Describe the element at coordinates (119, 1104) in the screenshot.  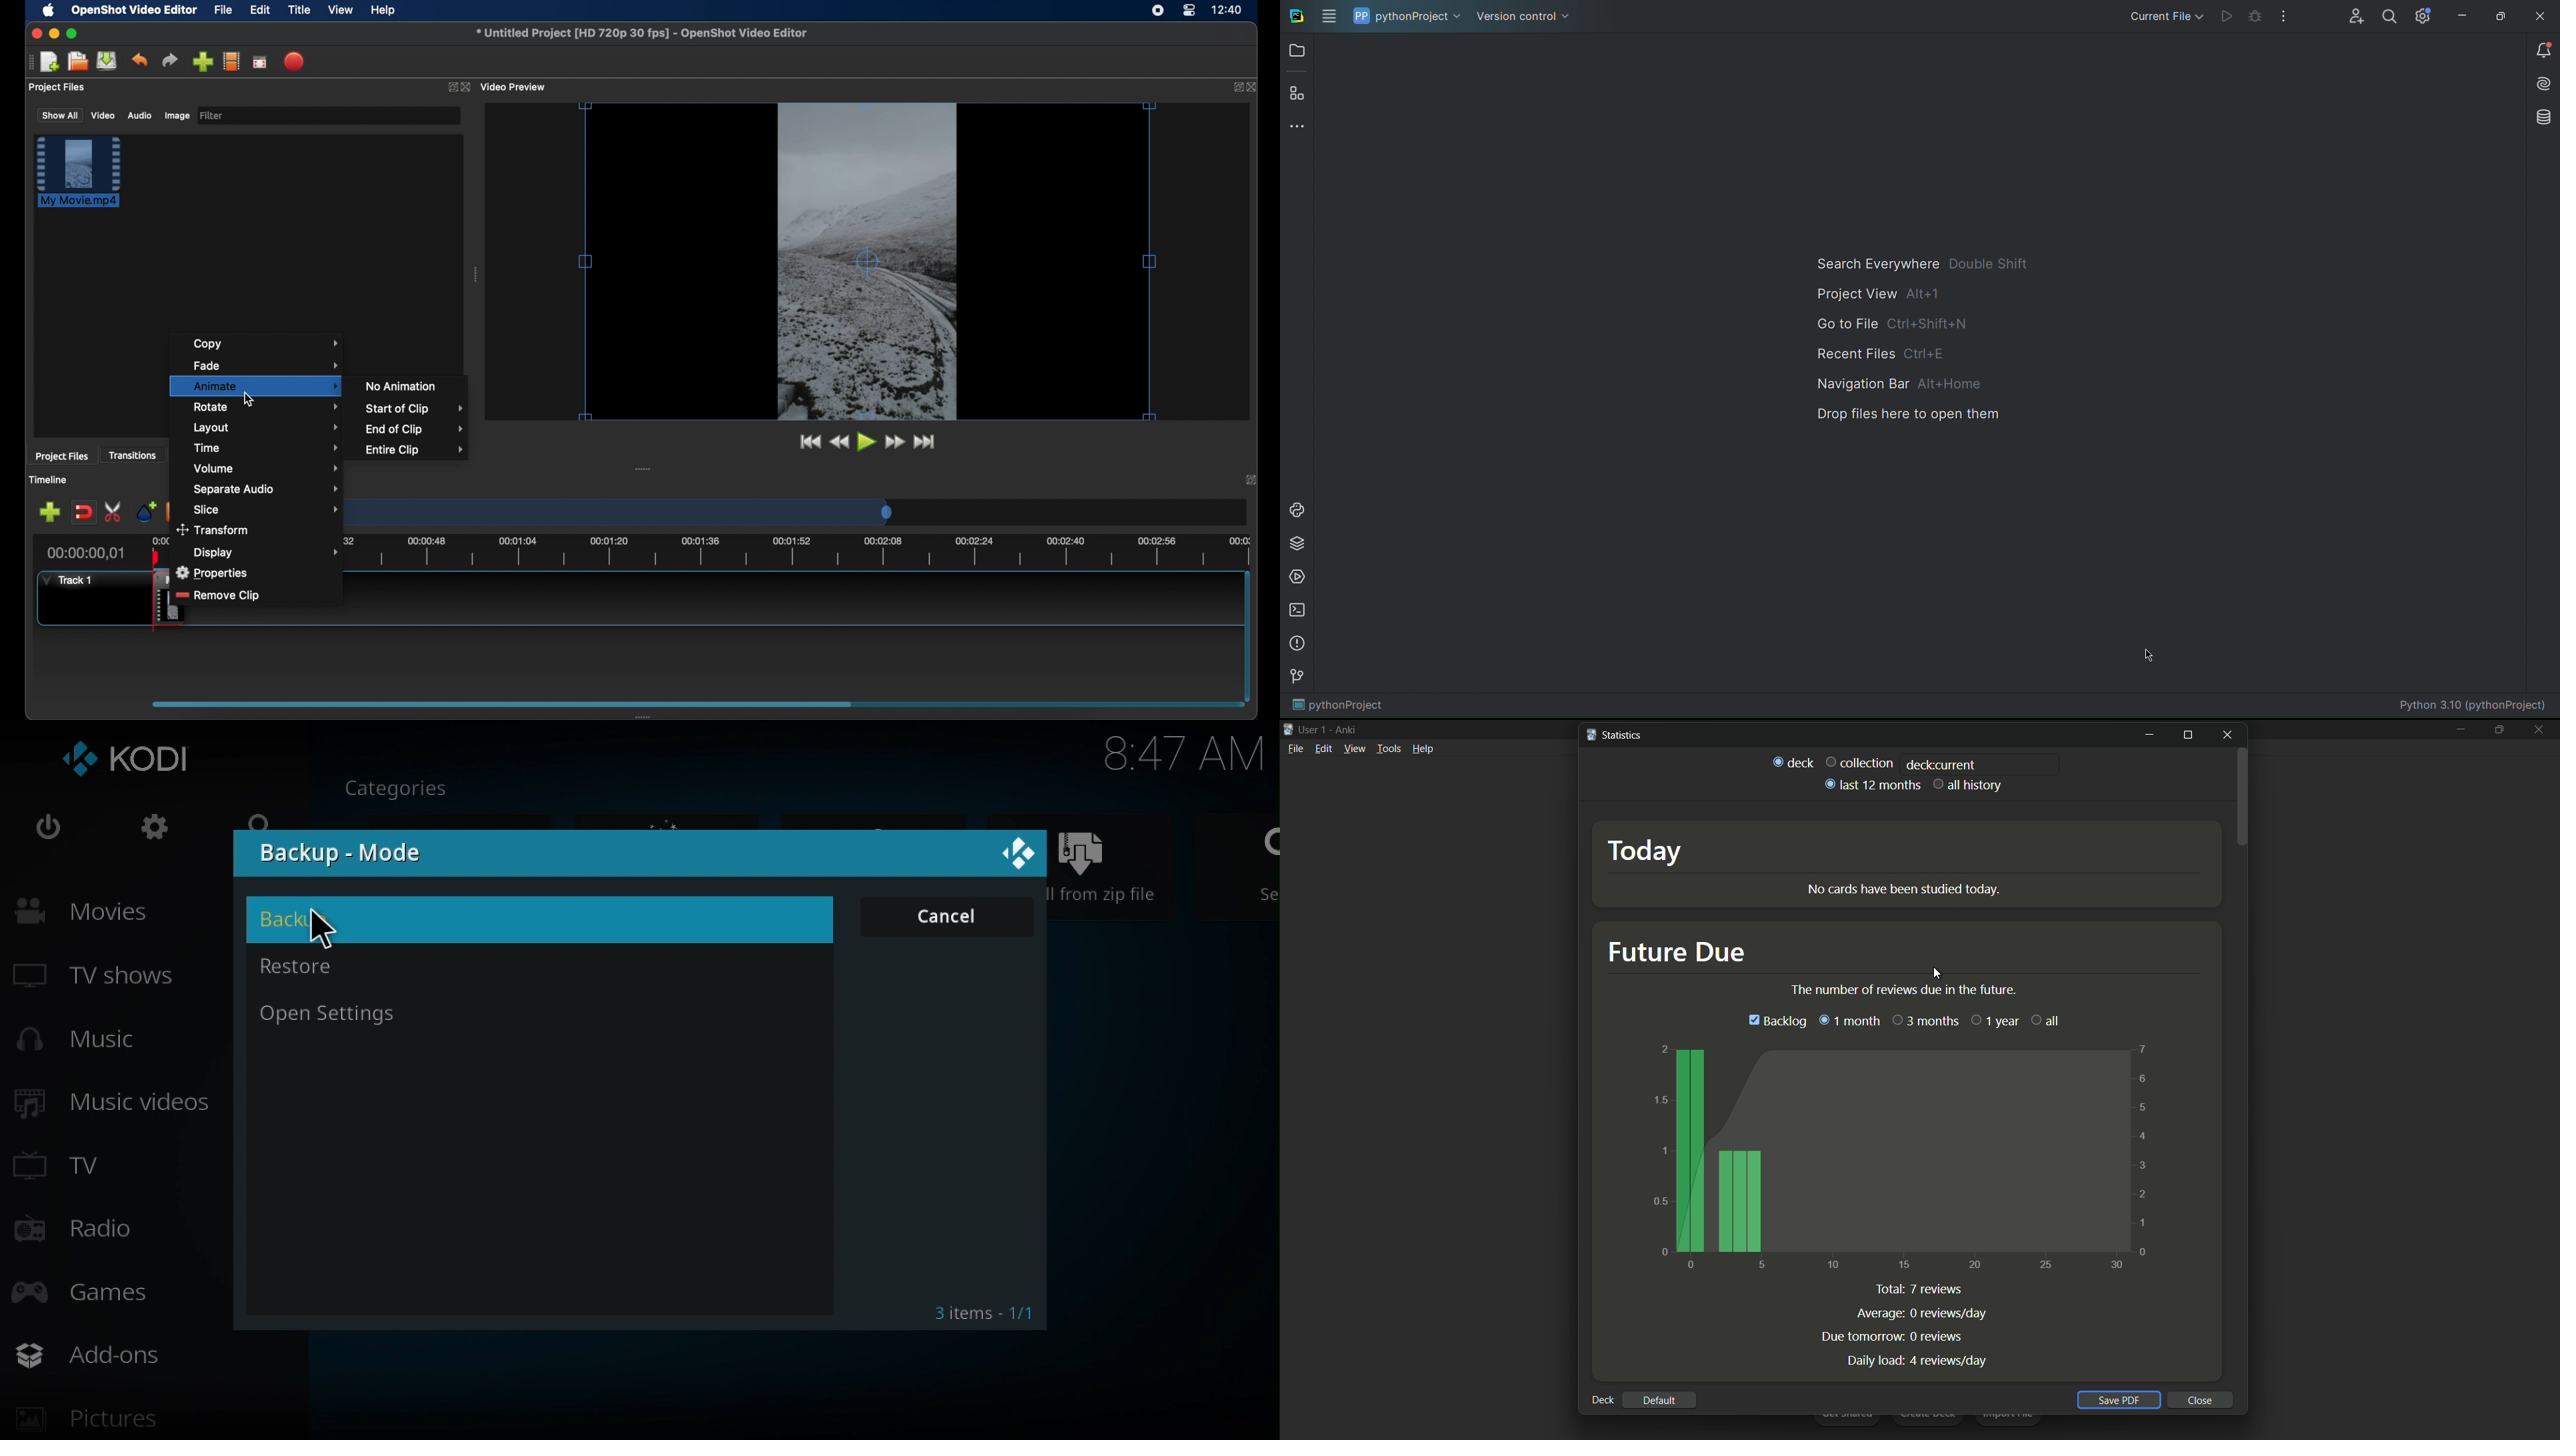
I see `Music videos` at that location.